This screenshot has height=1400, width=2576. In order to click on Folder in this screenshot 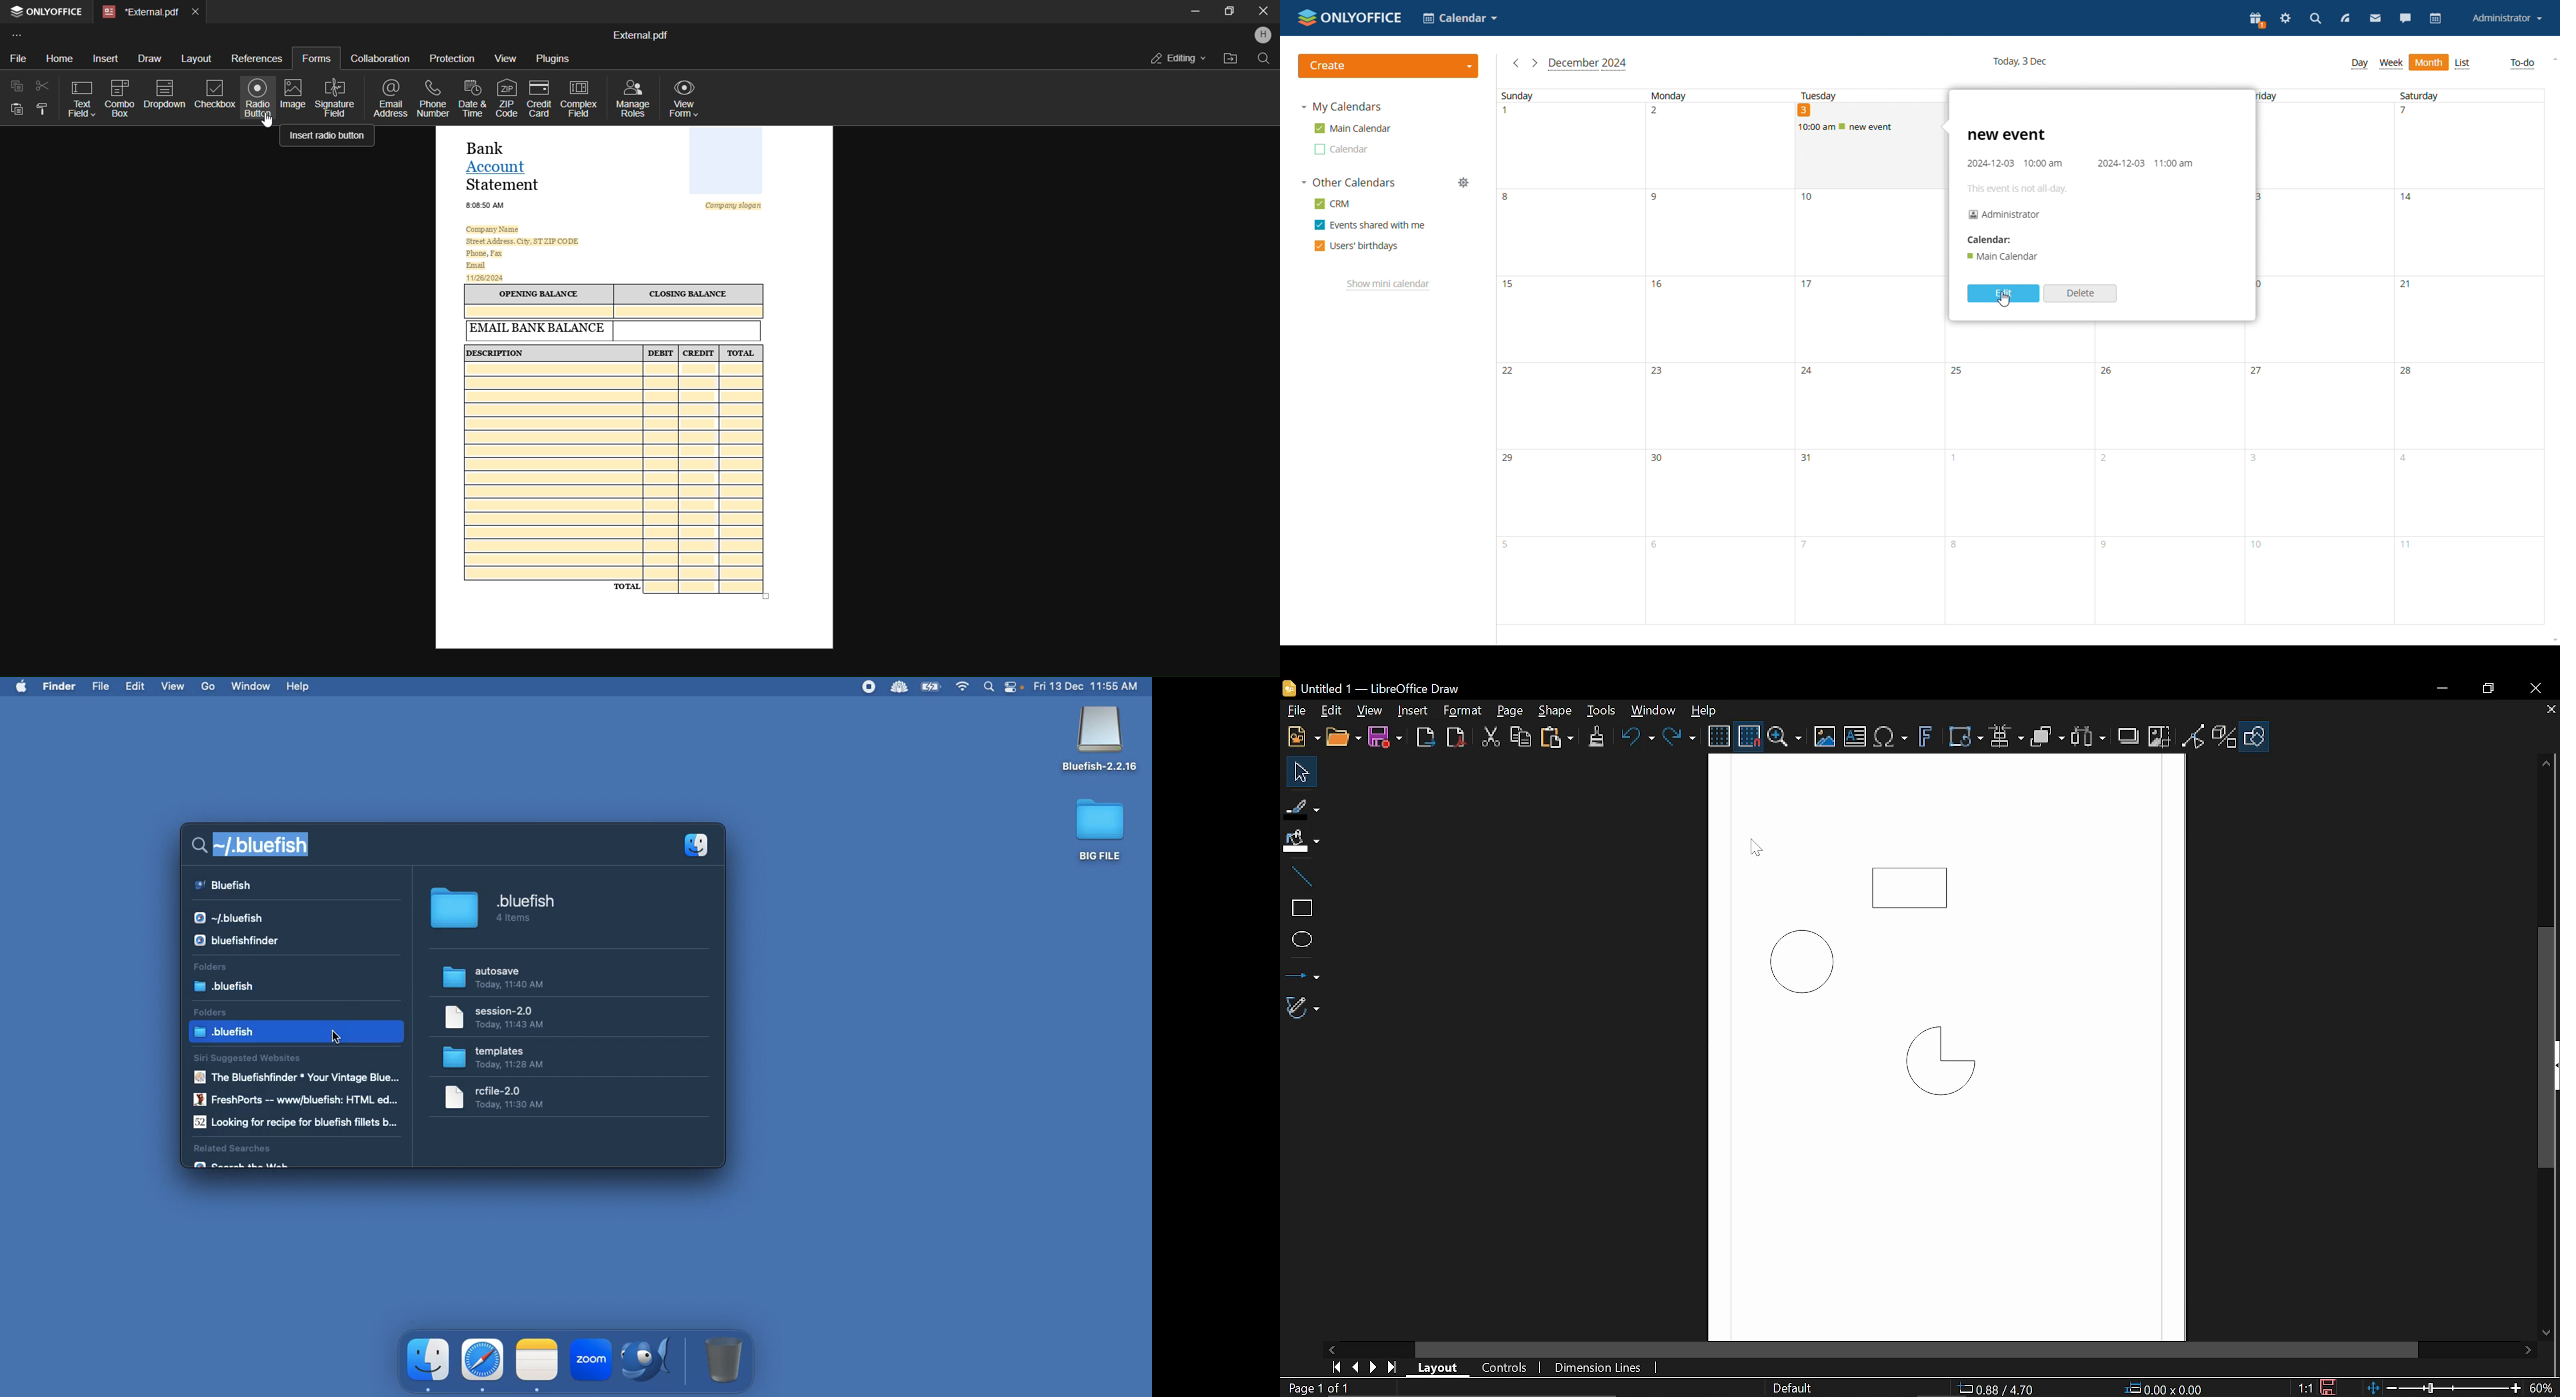, I will do `click(498, 1020)`.